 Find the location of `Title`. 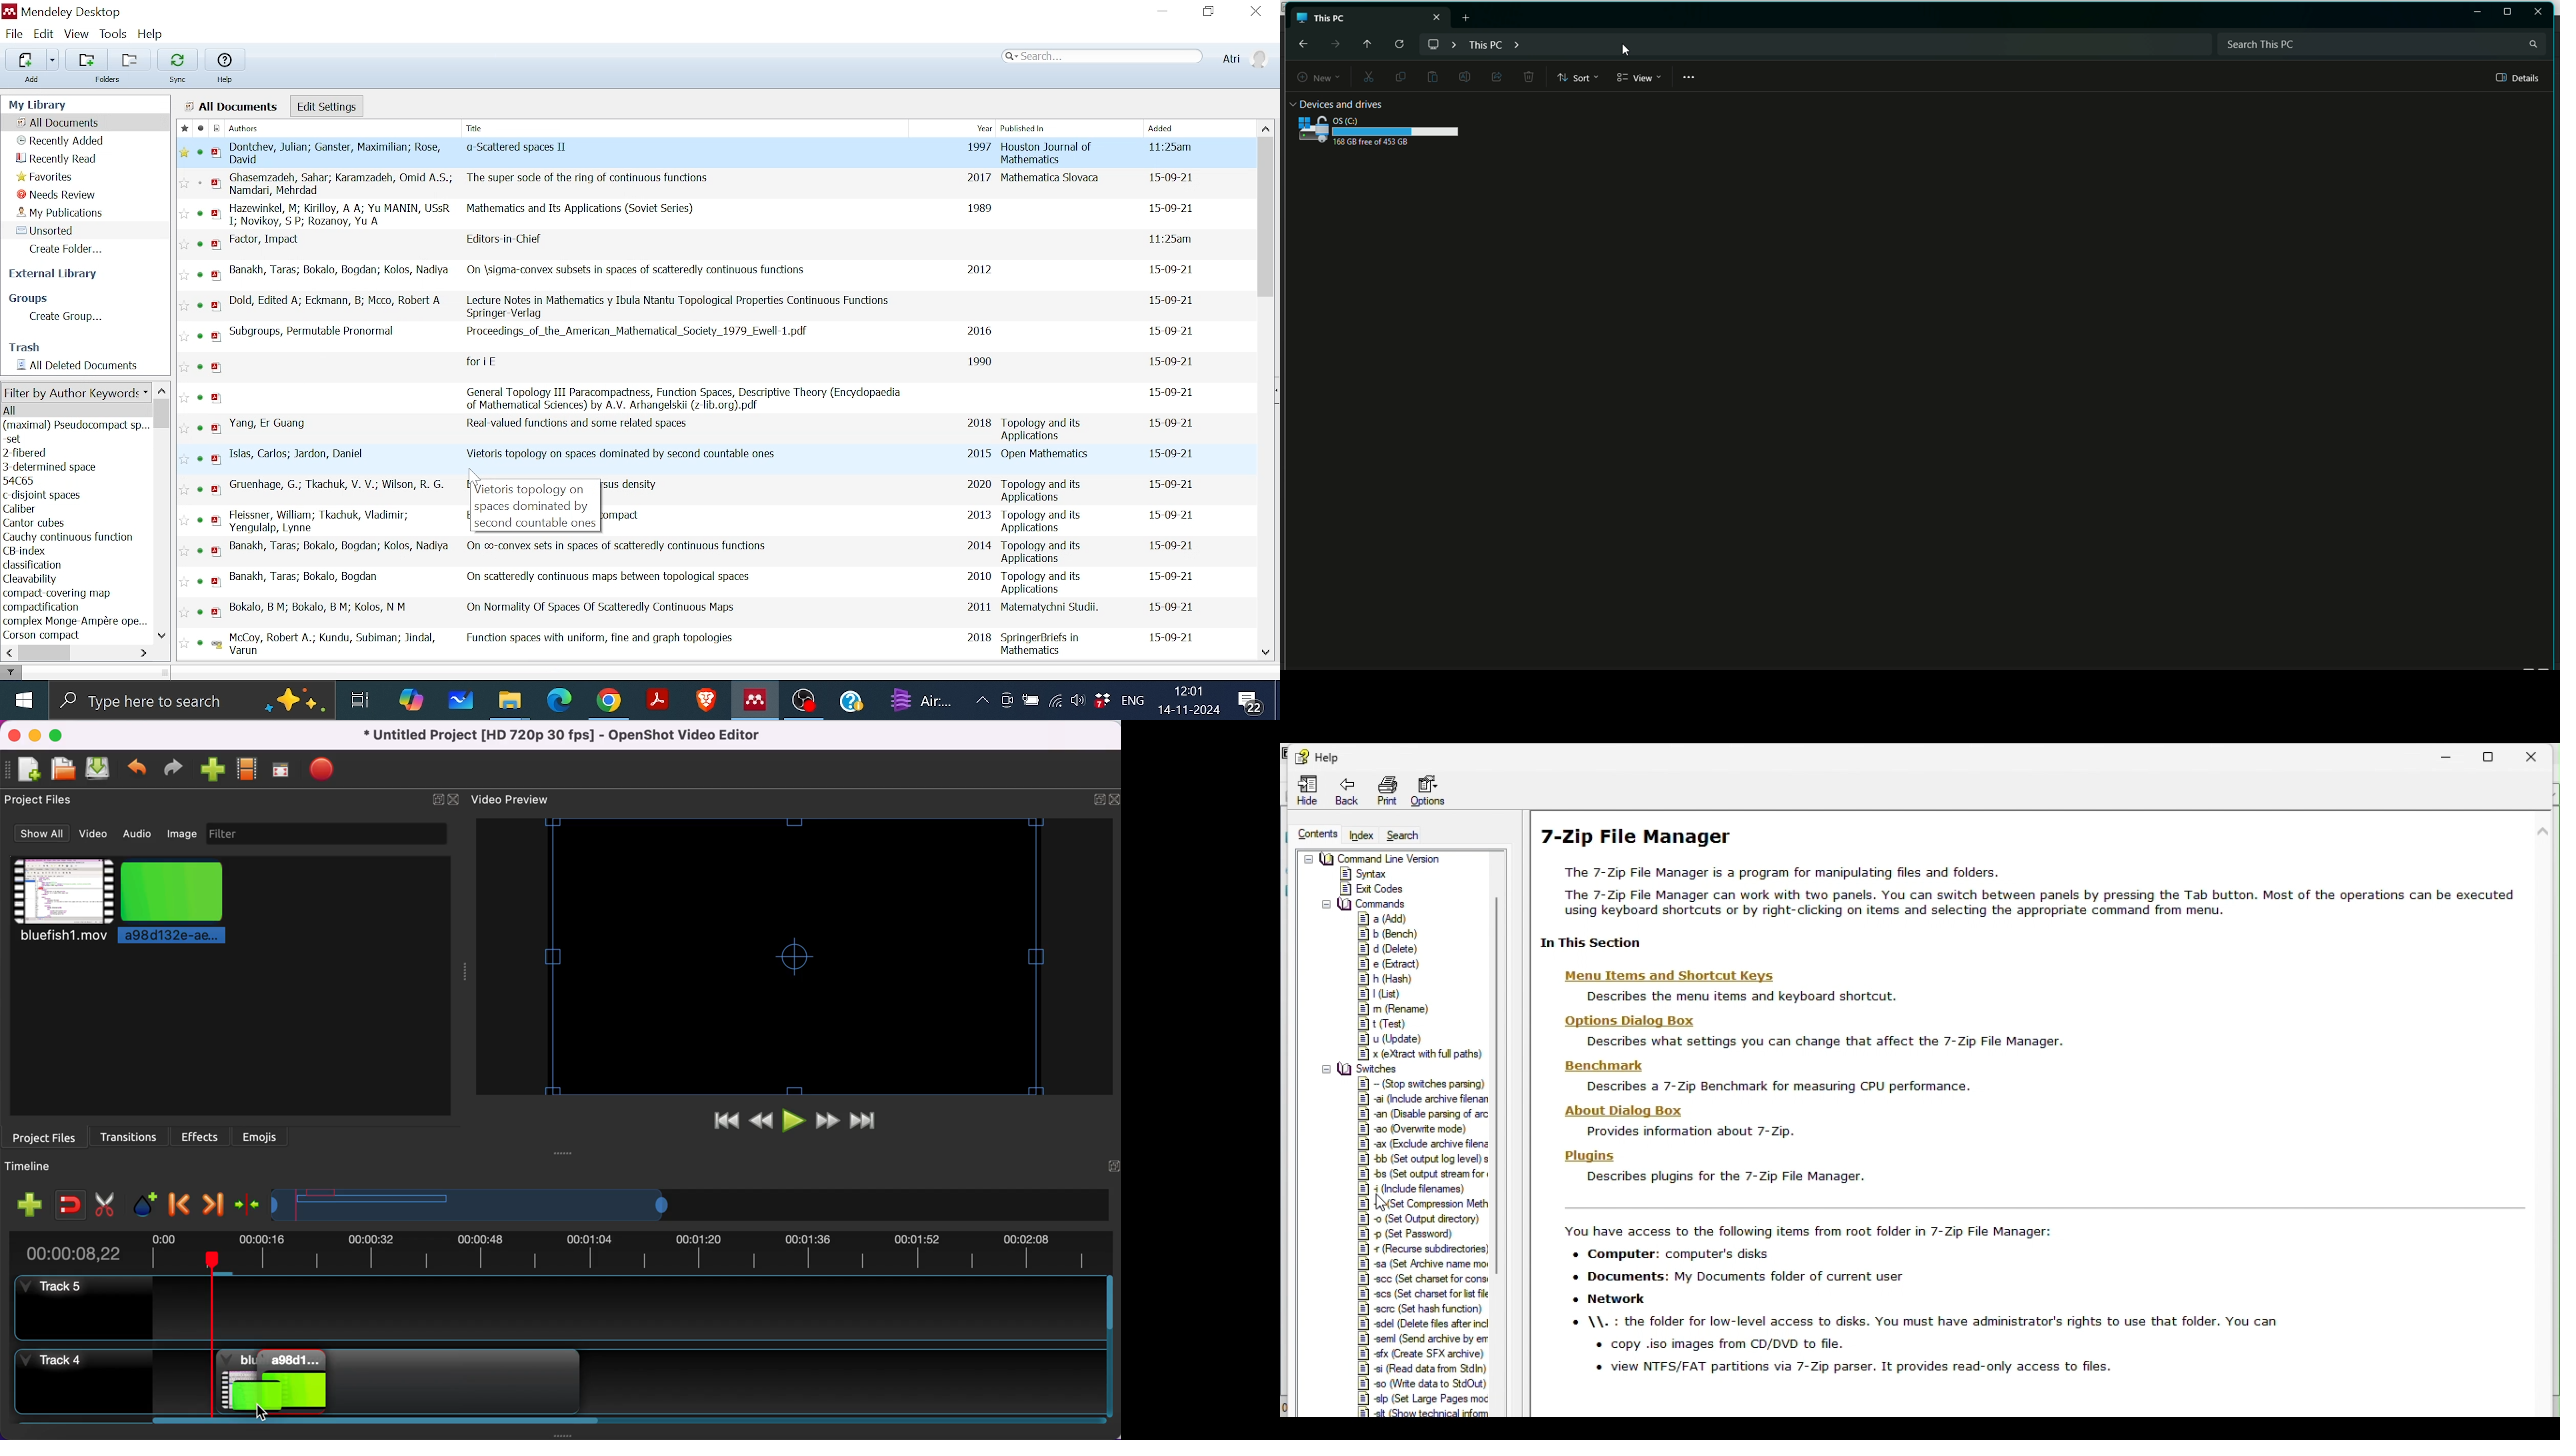

Title is located at coordinates (617, 546).